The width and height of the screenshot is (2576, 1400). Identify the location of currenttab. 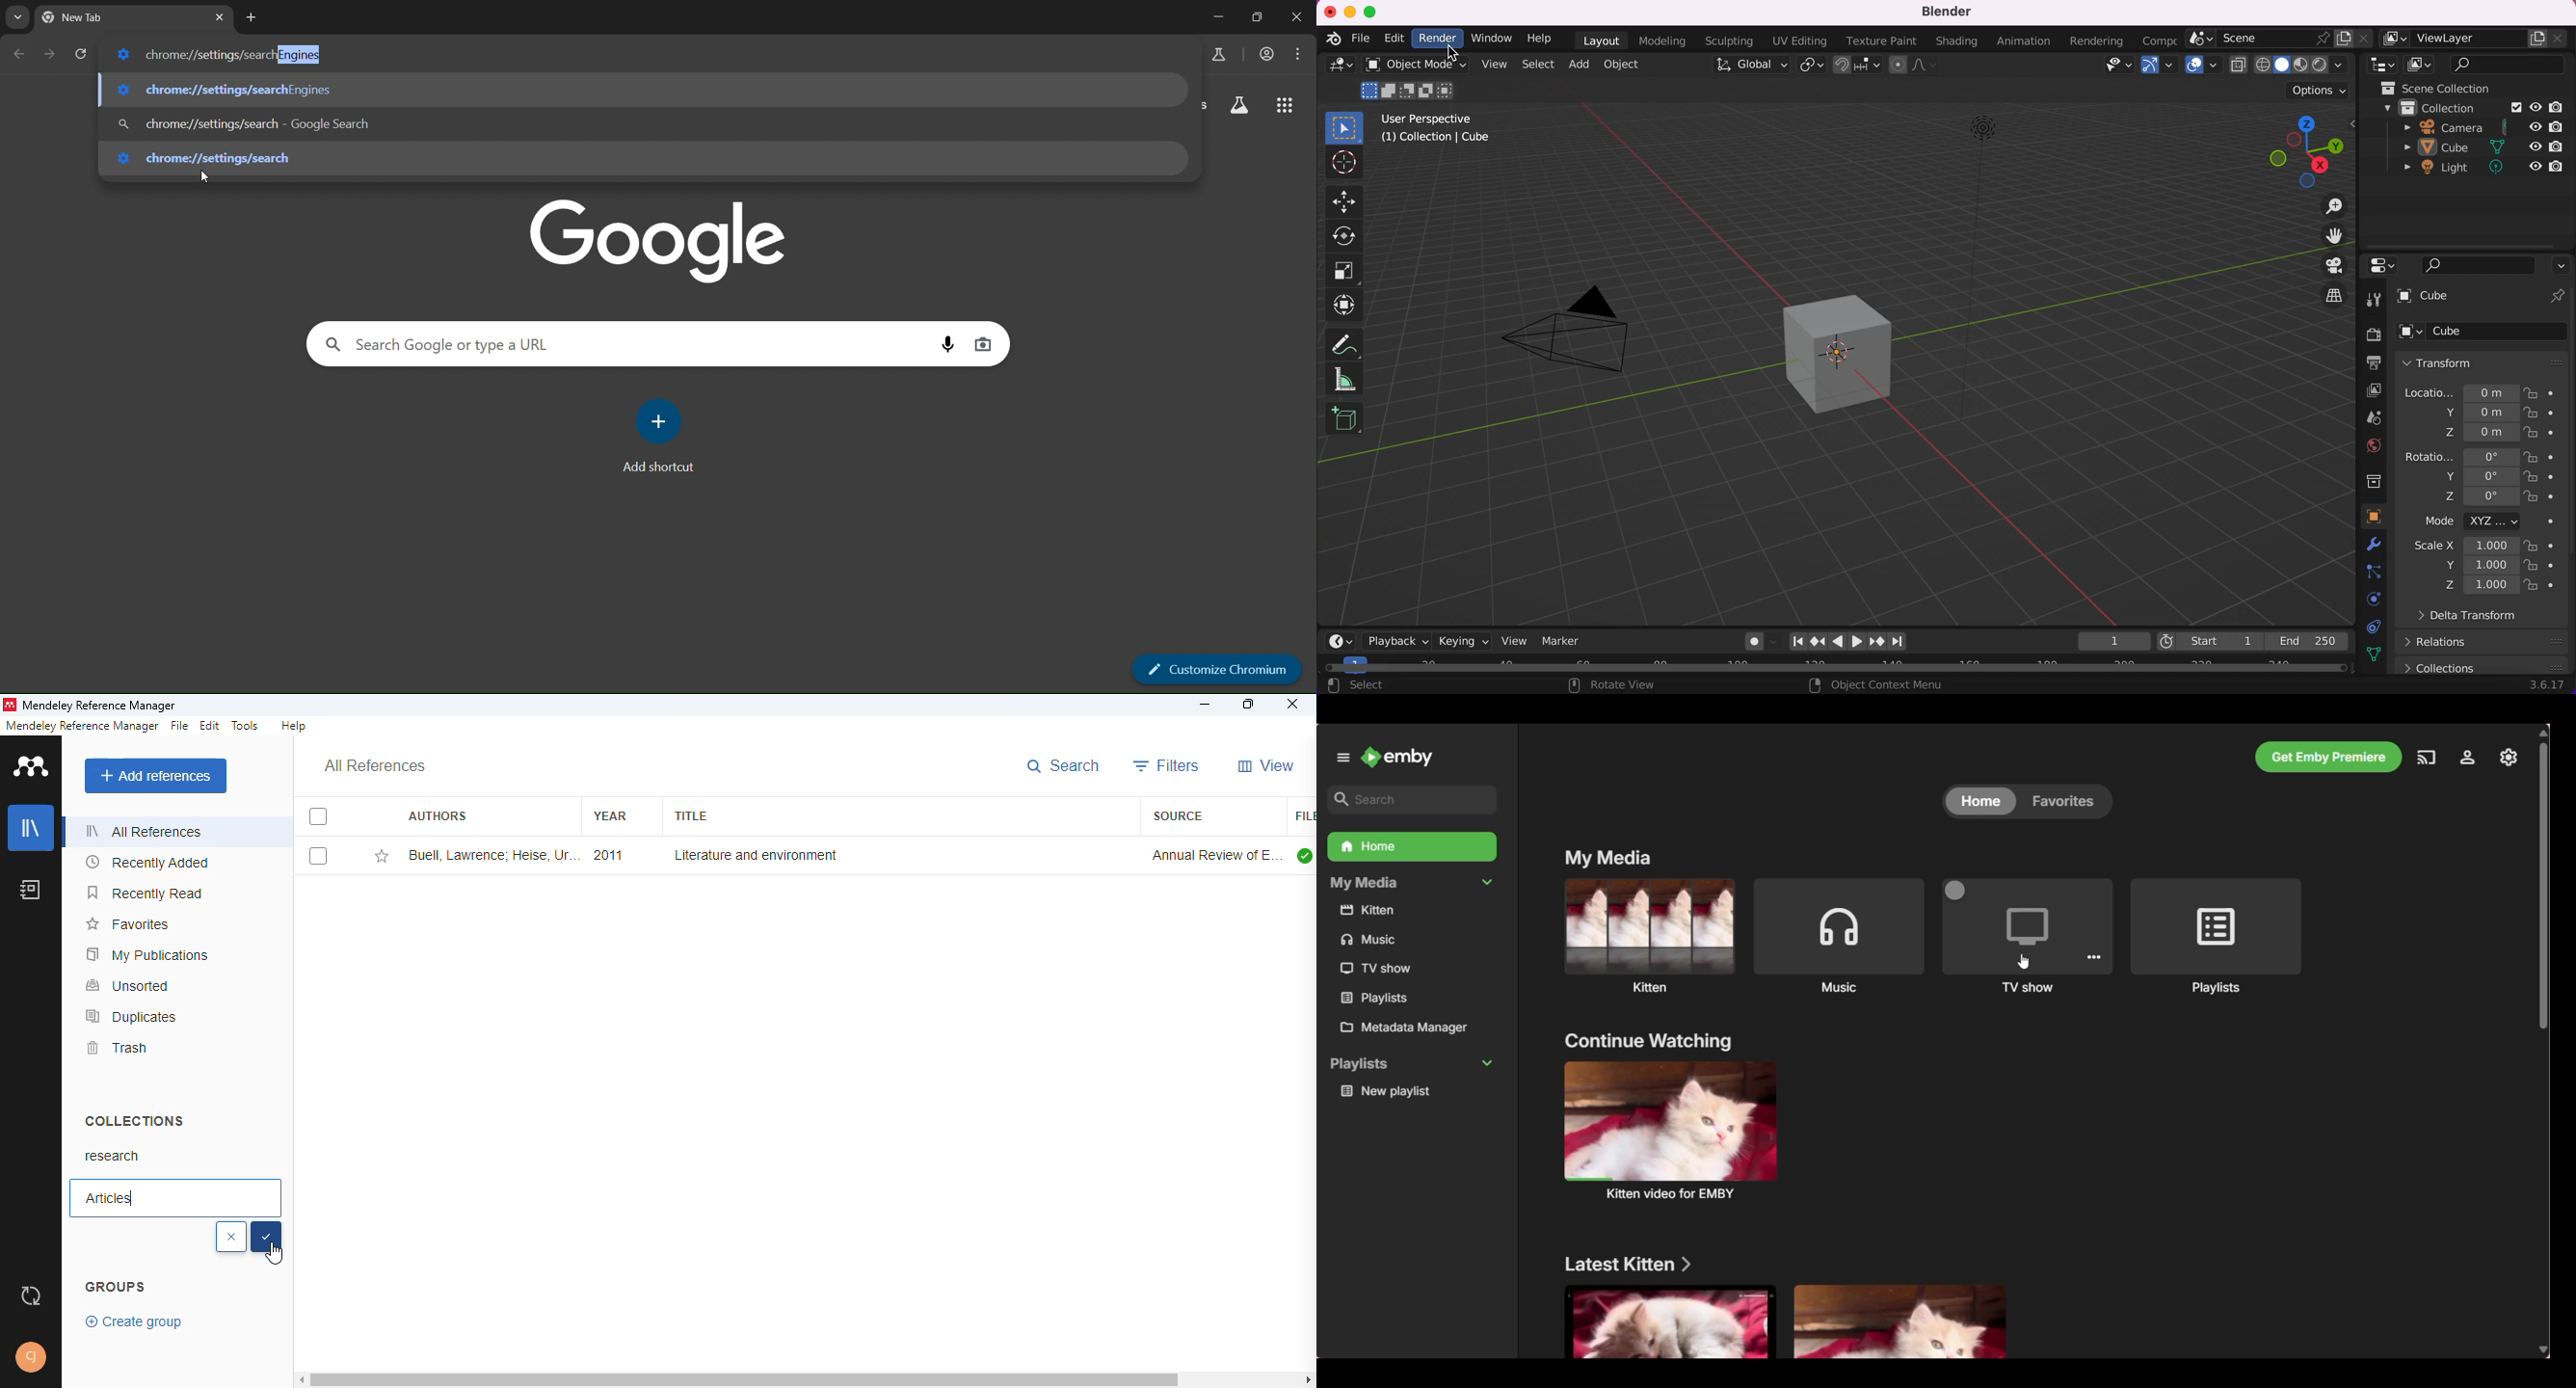
(112, 18).